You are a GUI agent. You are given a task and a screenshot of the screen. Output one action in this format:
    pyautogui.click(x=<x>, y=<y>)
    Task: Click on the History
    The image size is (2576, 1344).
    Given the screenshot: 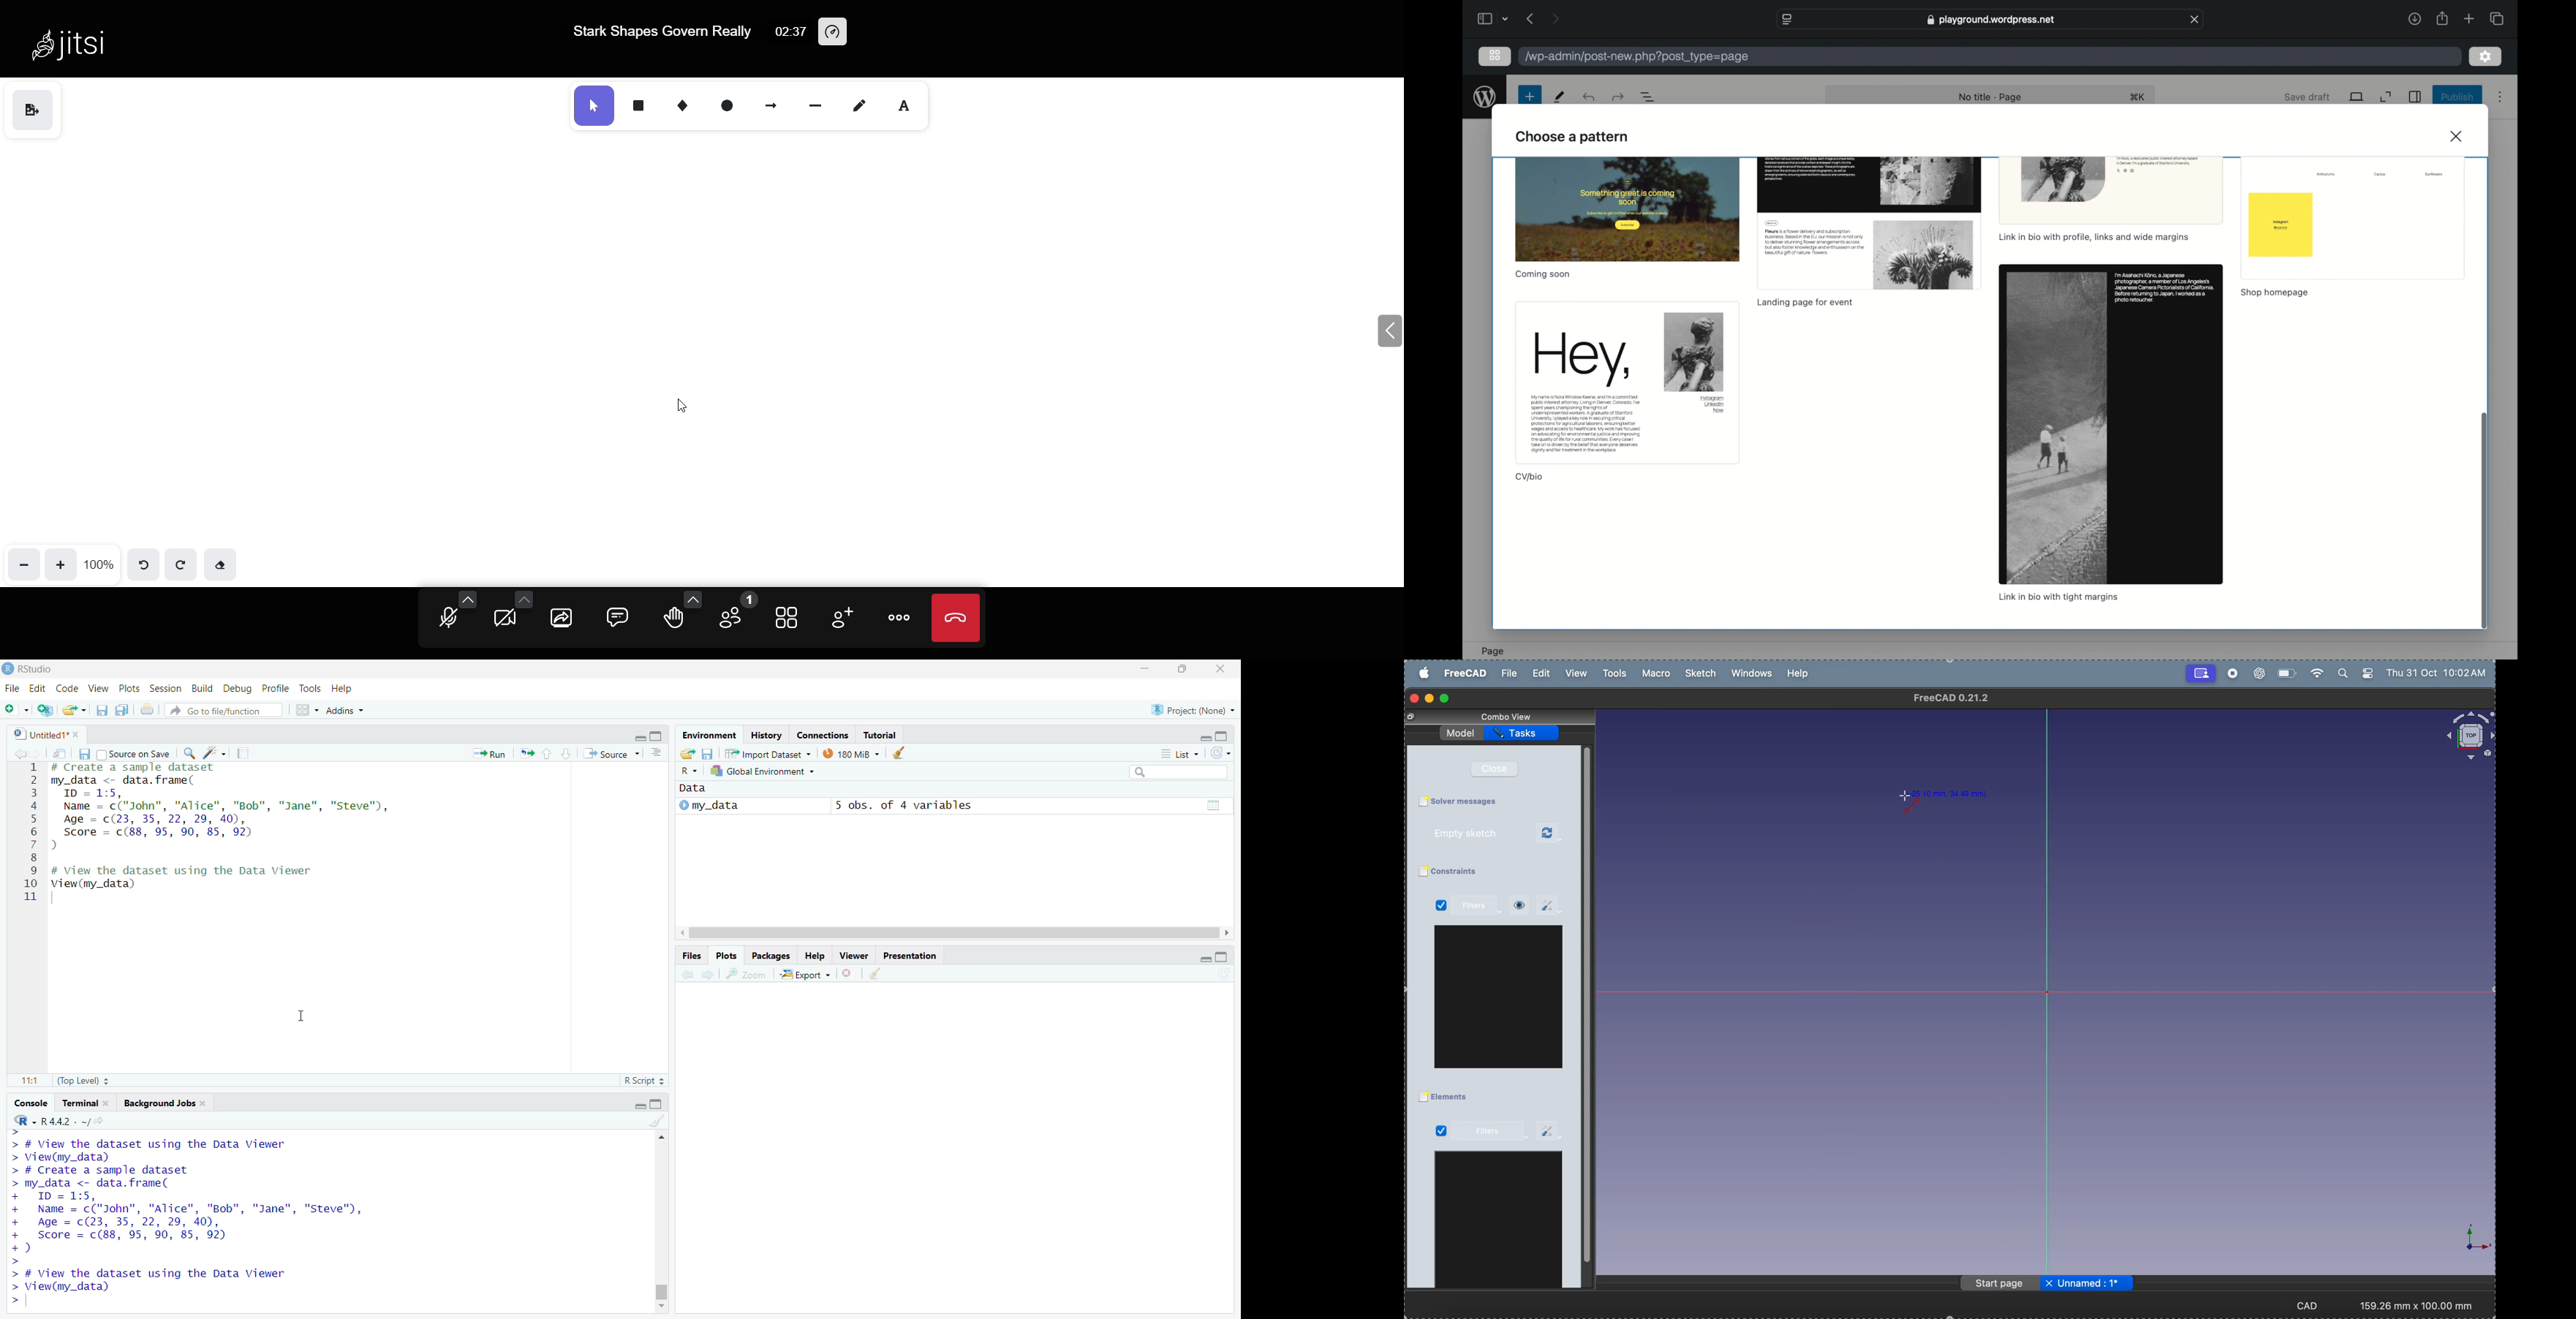 What is the action you would take?
    pyautogui.click(x=765, y=736)
    